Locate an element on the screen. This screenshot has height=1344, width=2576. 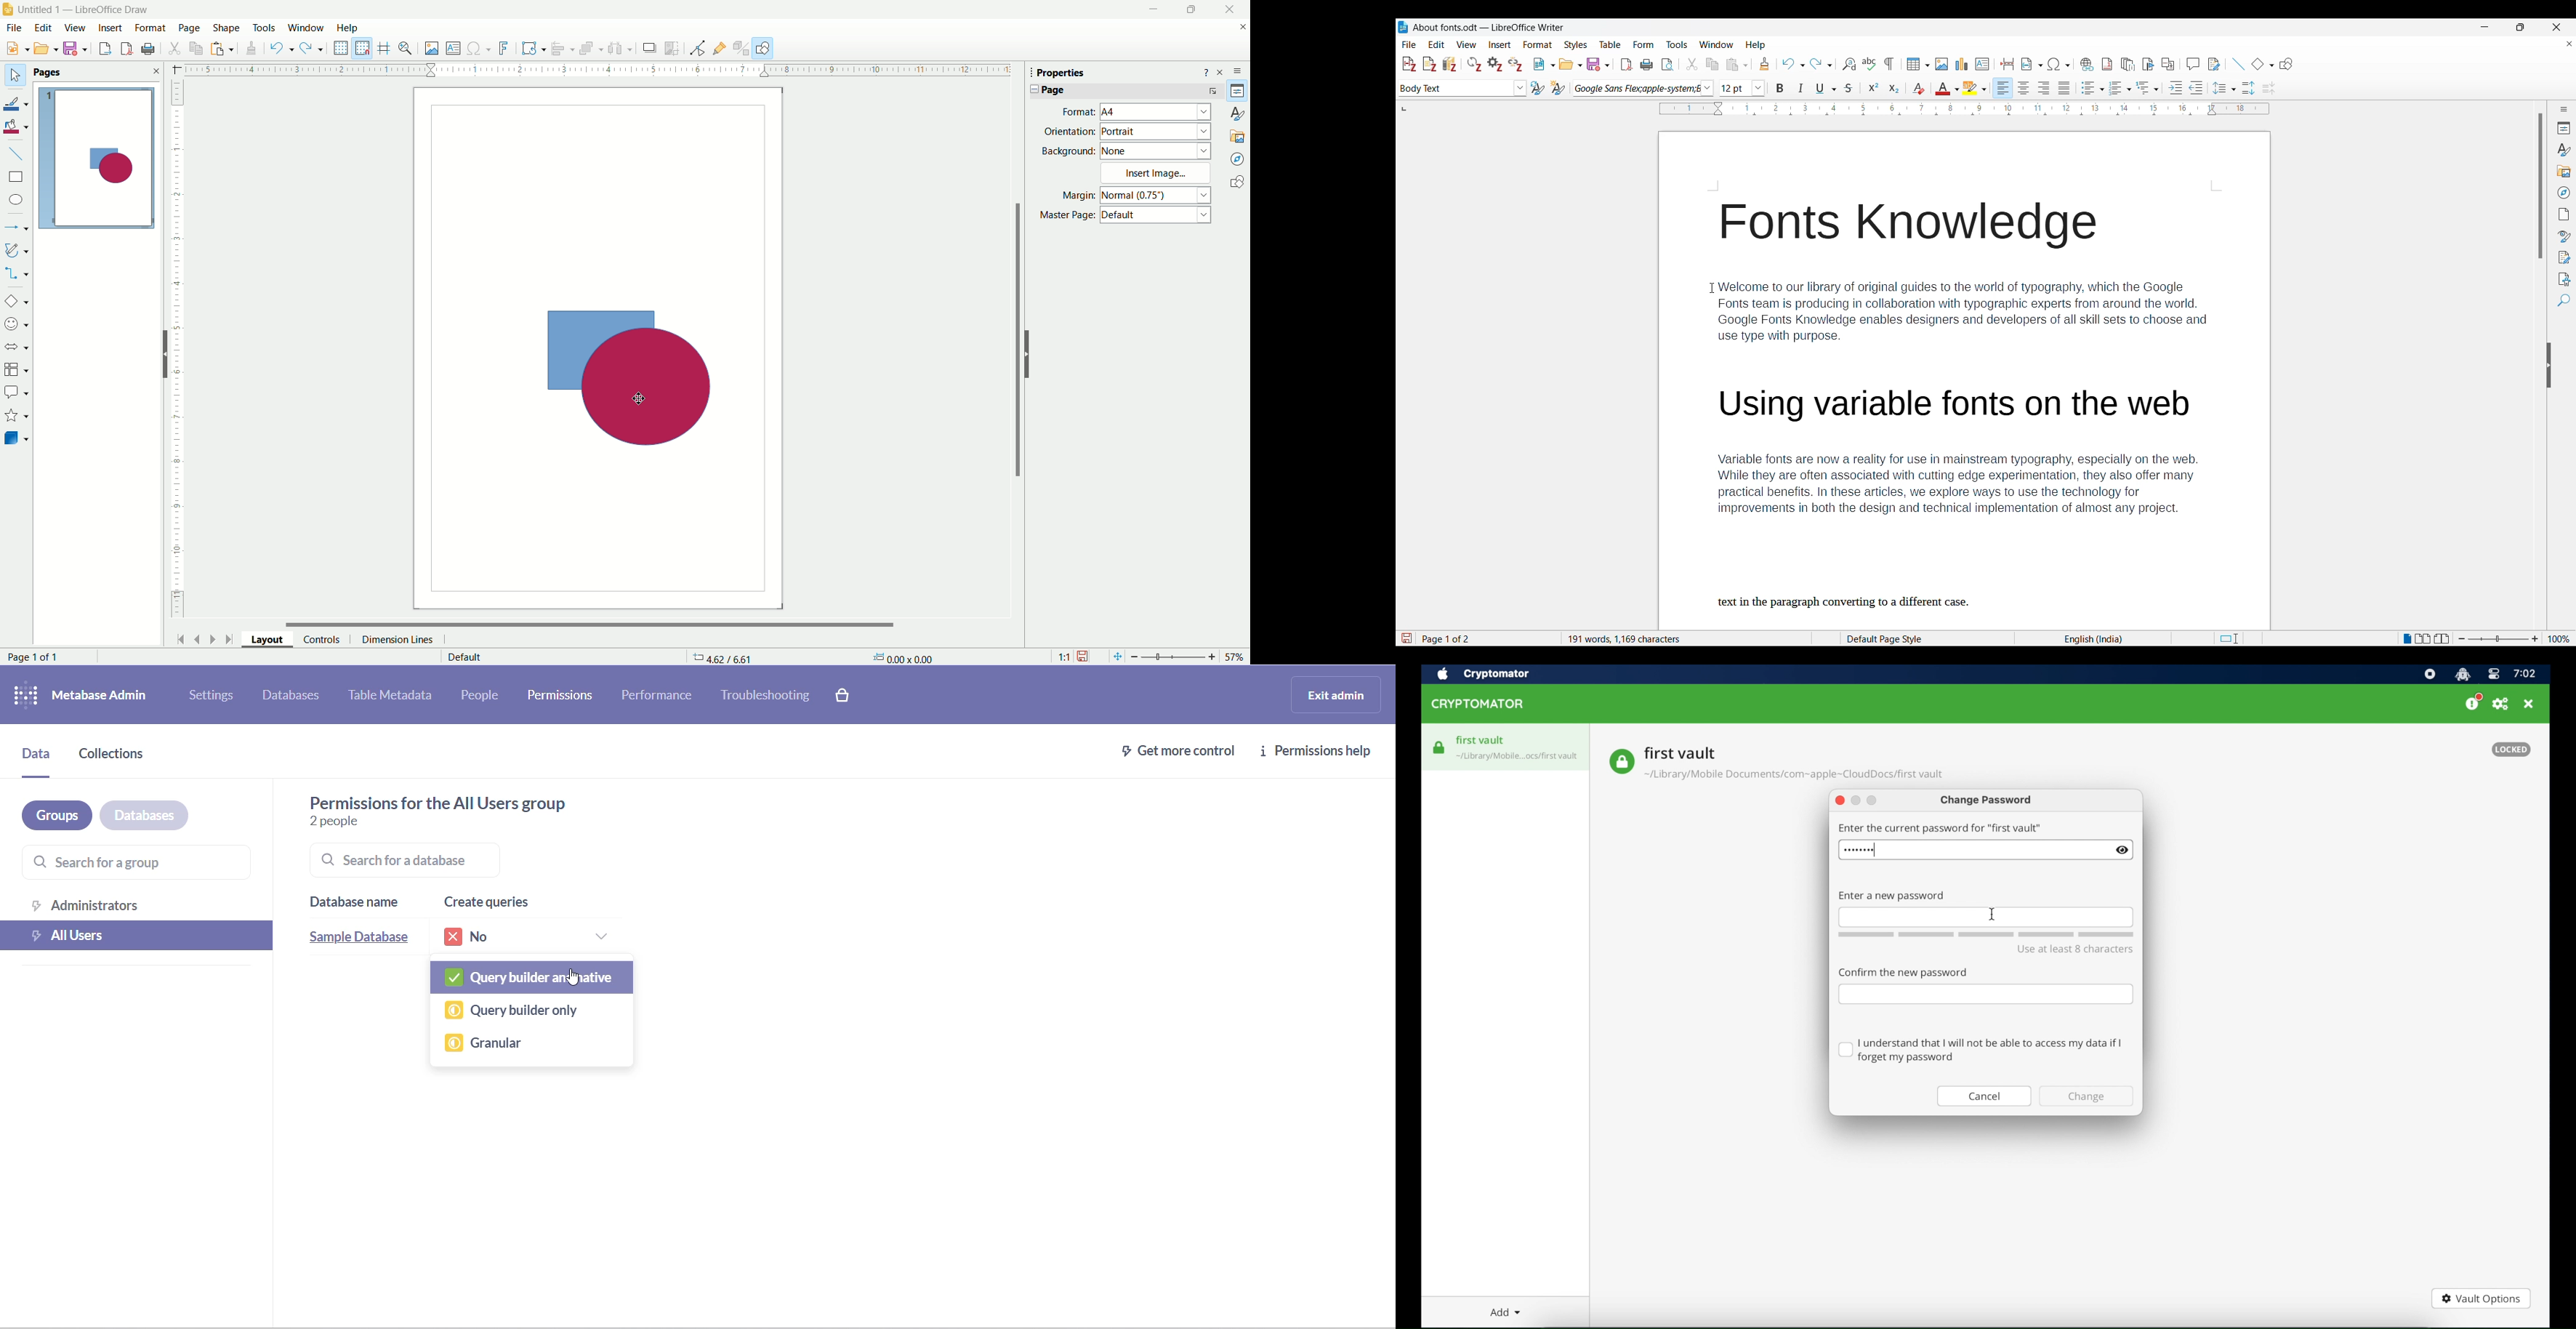
controls is located at coordinates (322, 638).